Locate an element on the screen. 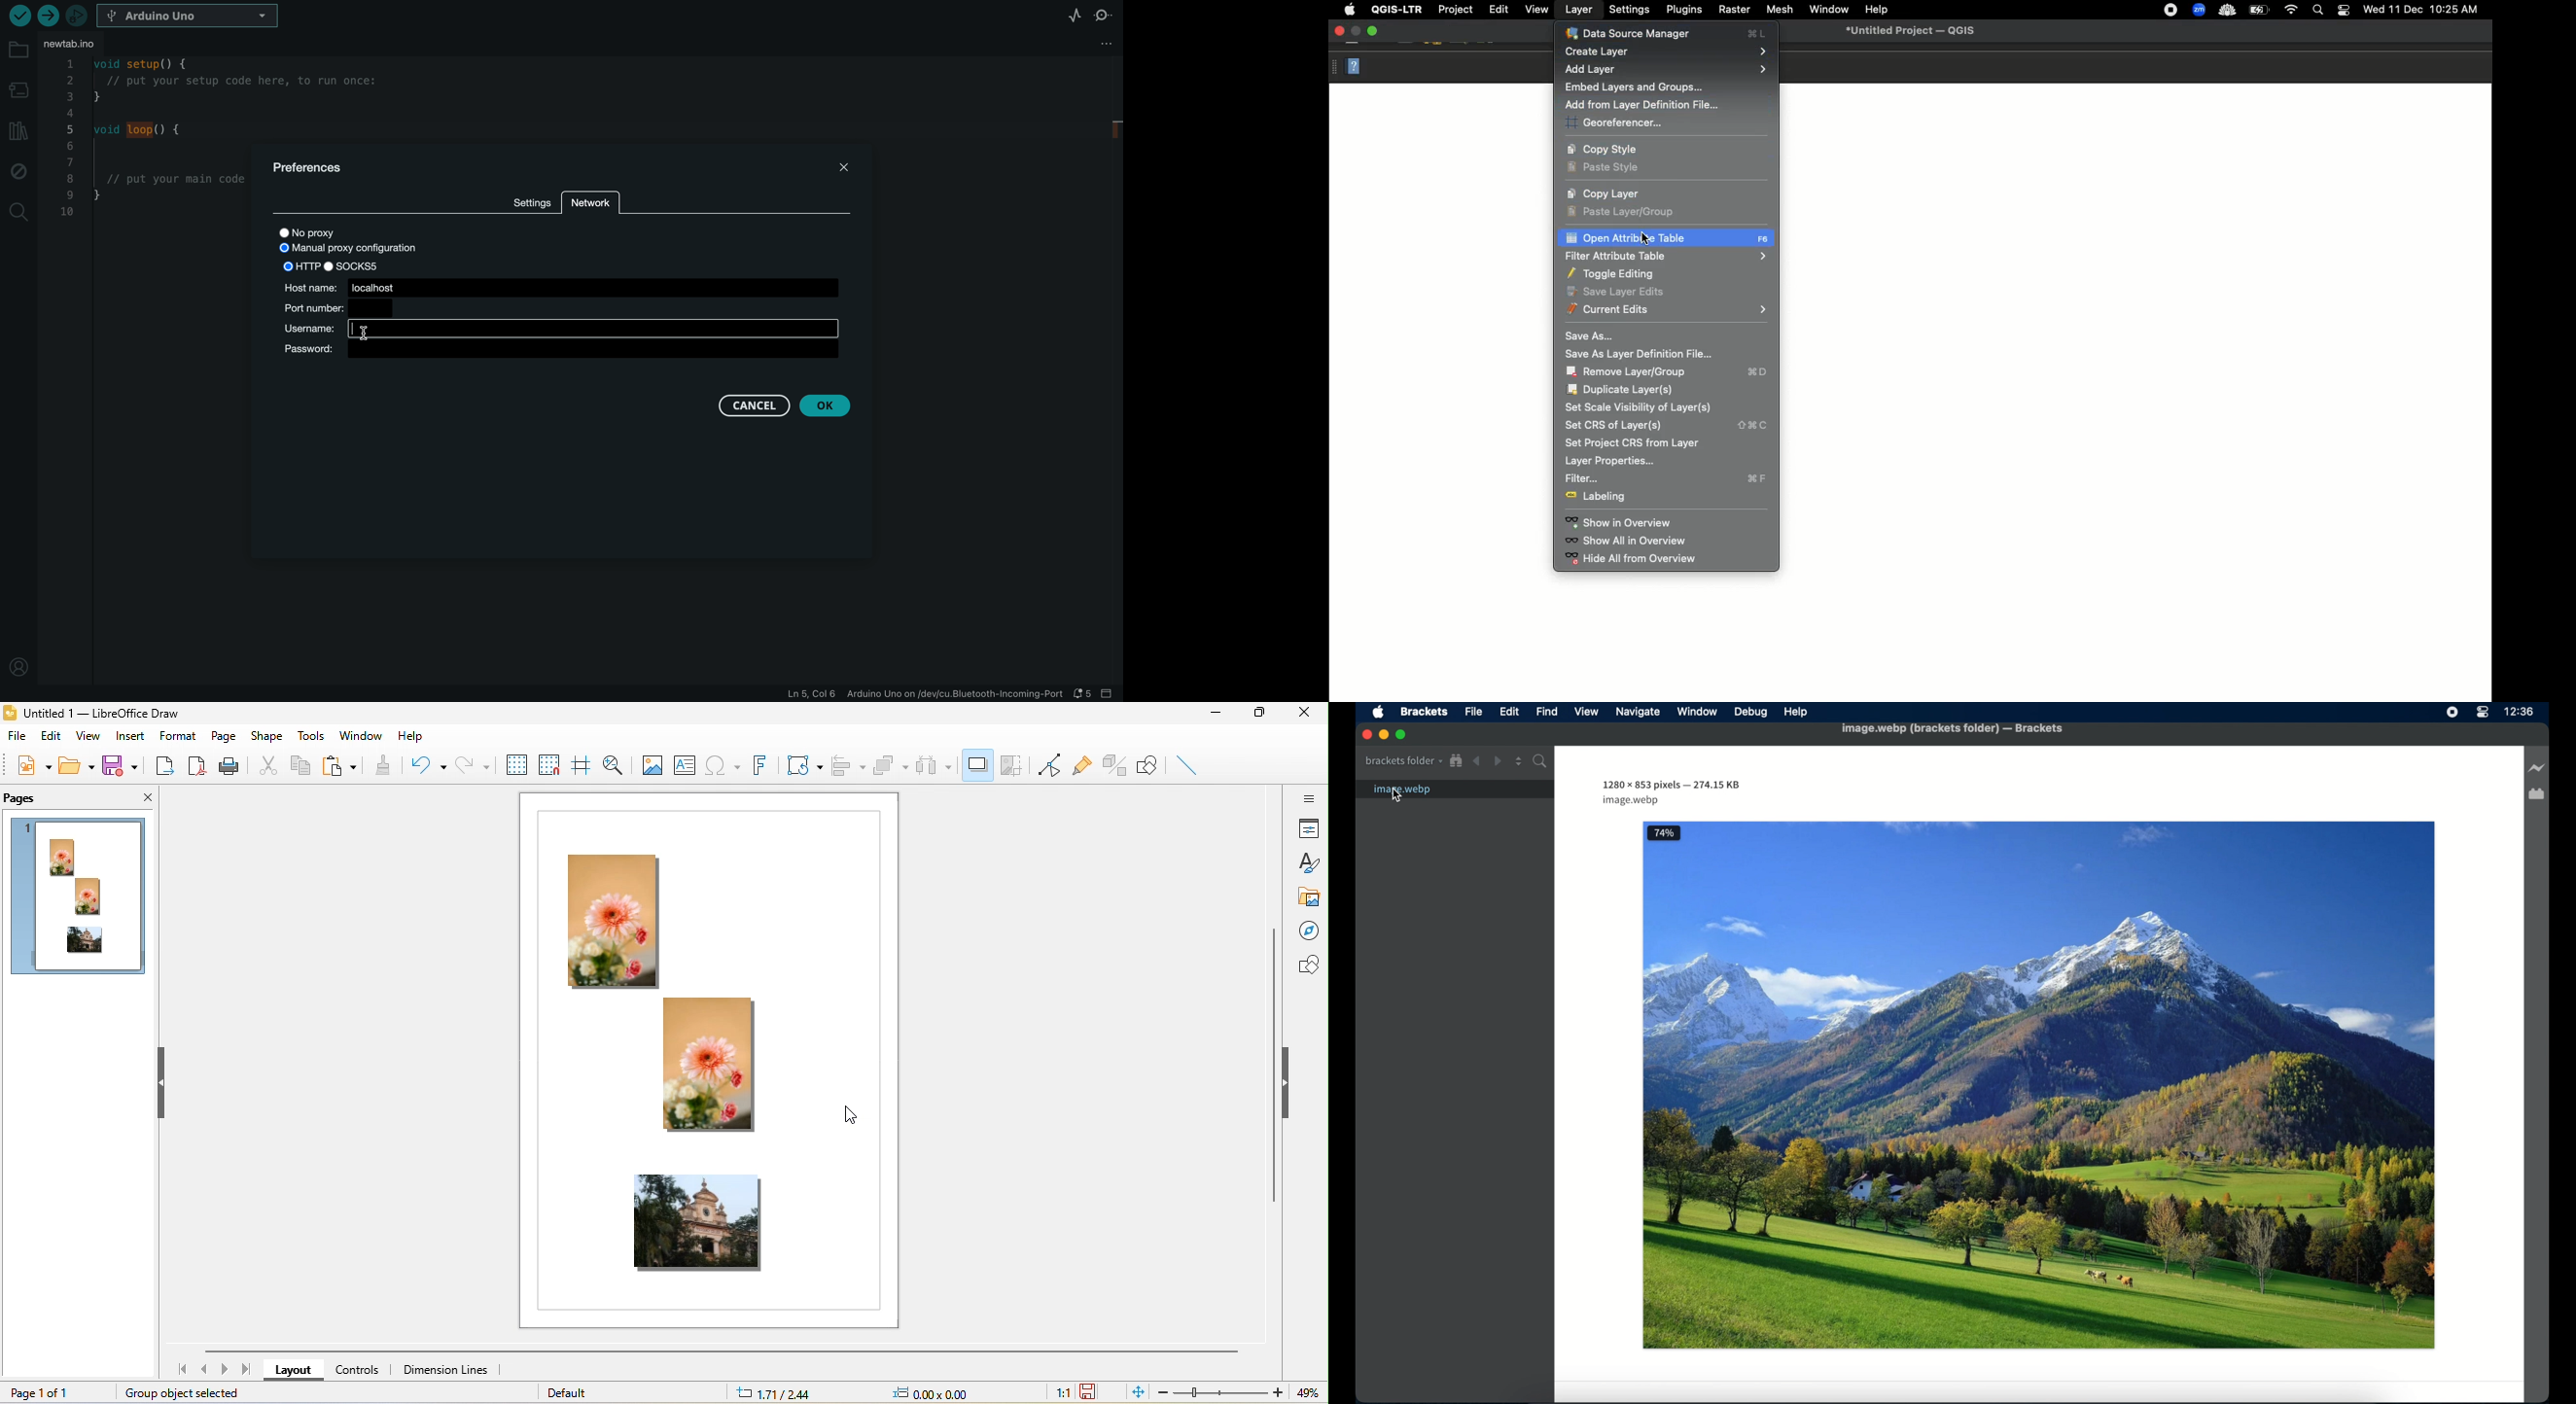  align object is located at coordinates (850, 765).